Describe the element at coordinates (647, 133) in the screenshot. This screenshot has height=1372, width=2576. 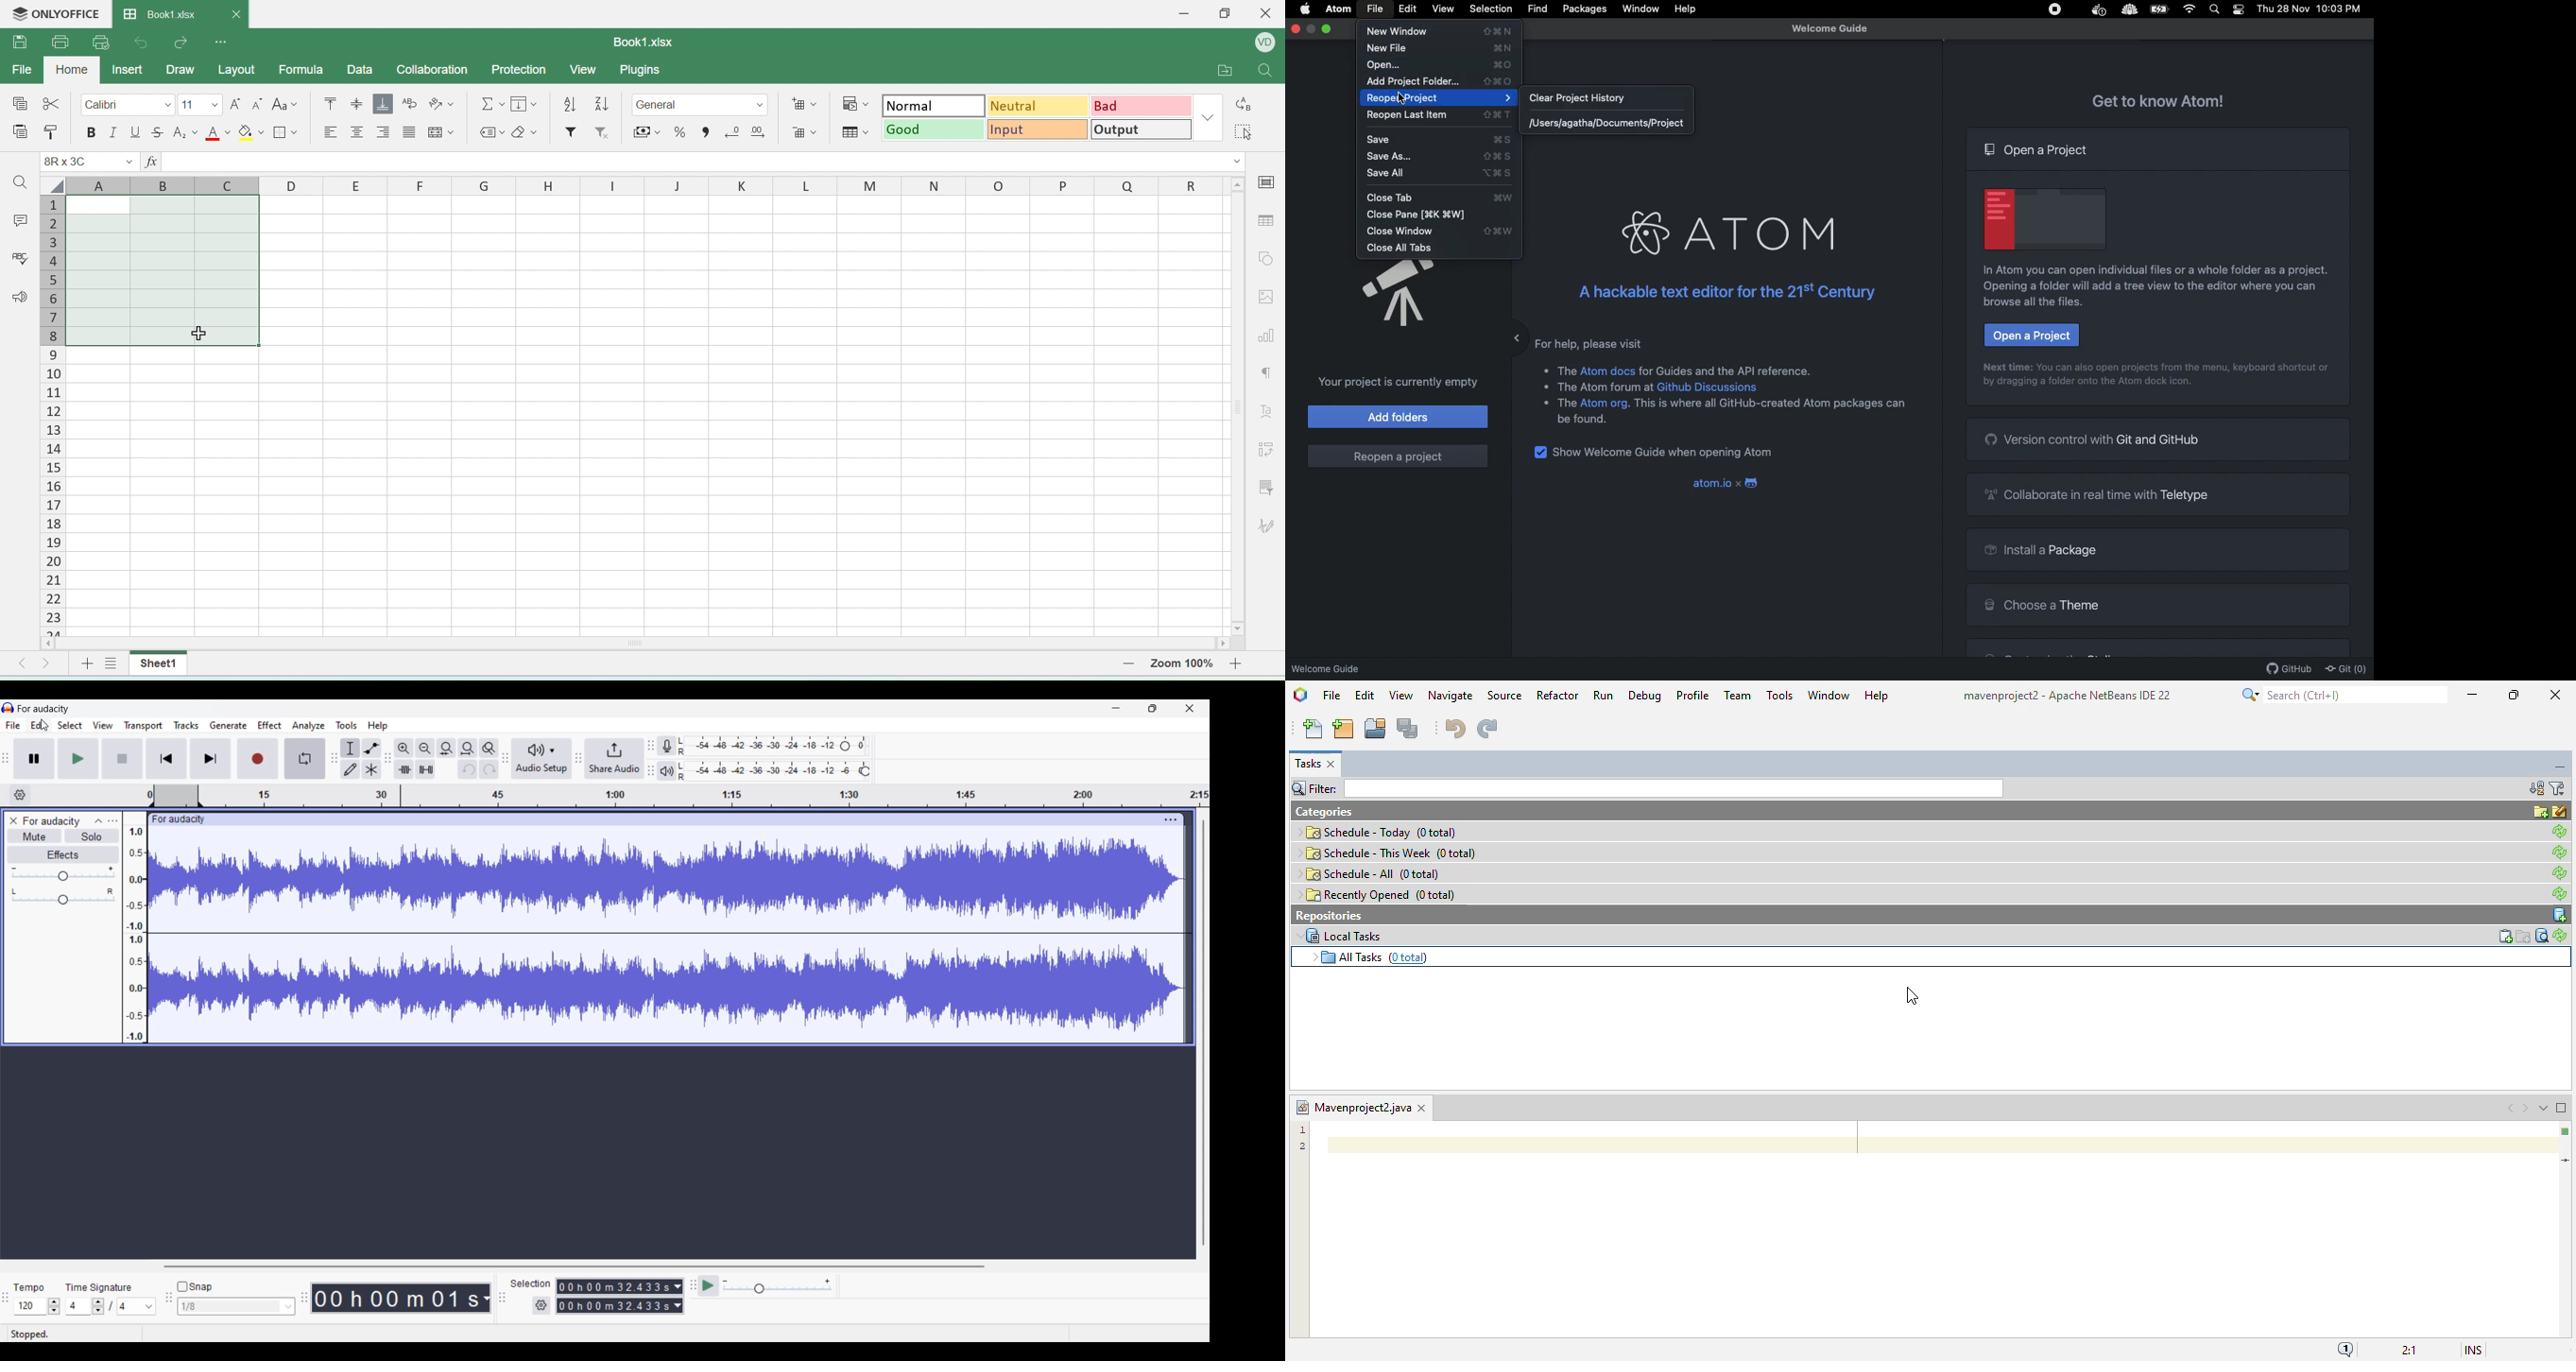
I see `` at that location.